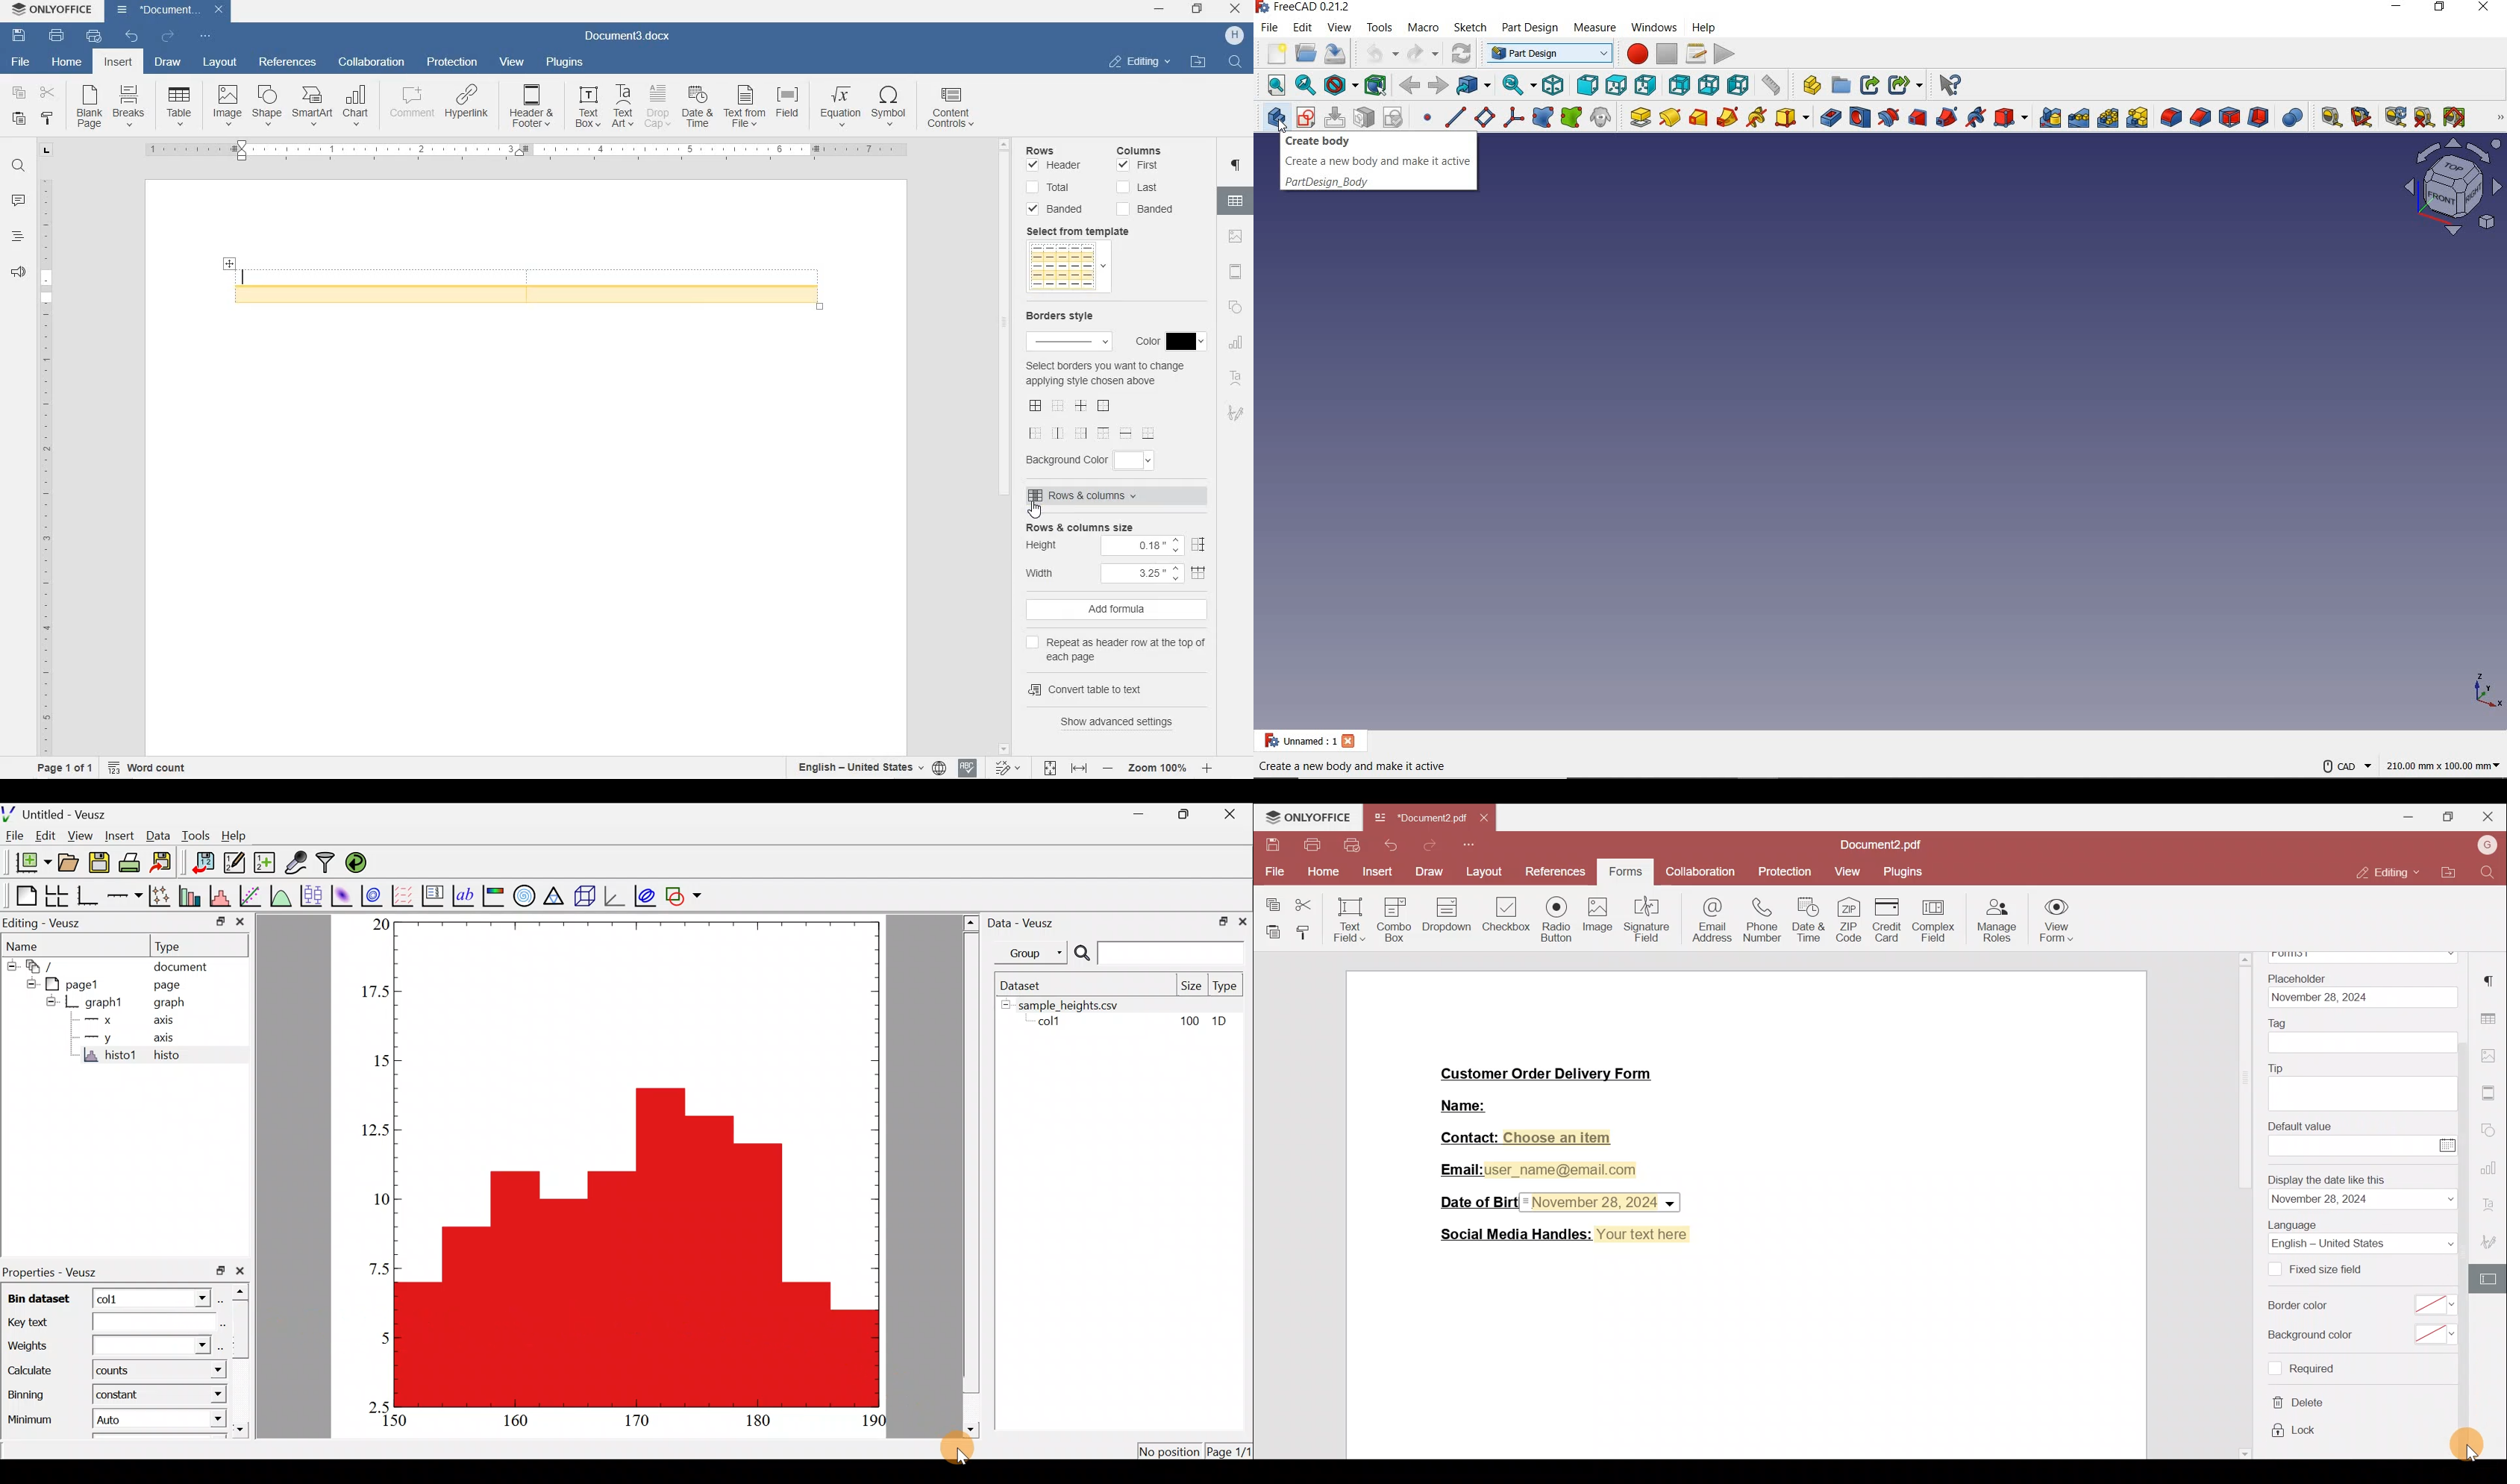 The width and height of the screenshot is (2520, 1484). Describe the element at coordinates (2275, 1368) in the screenshot. I see `Checkbox ` at that location.